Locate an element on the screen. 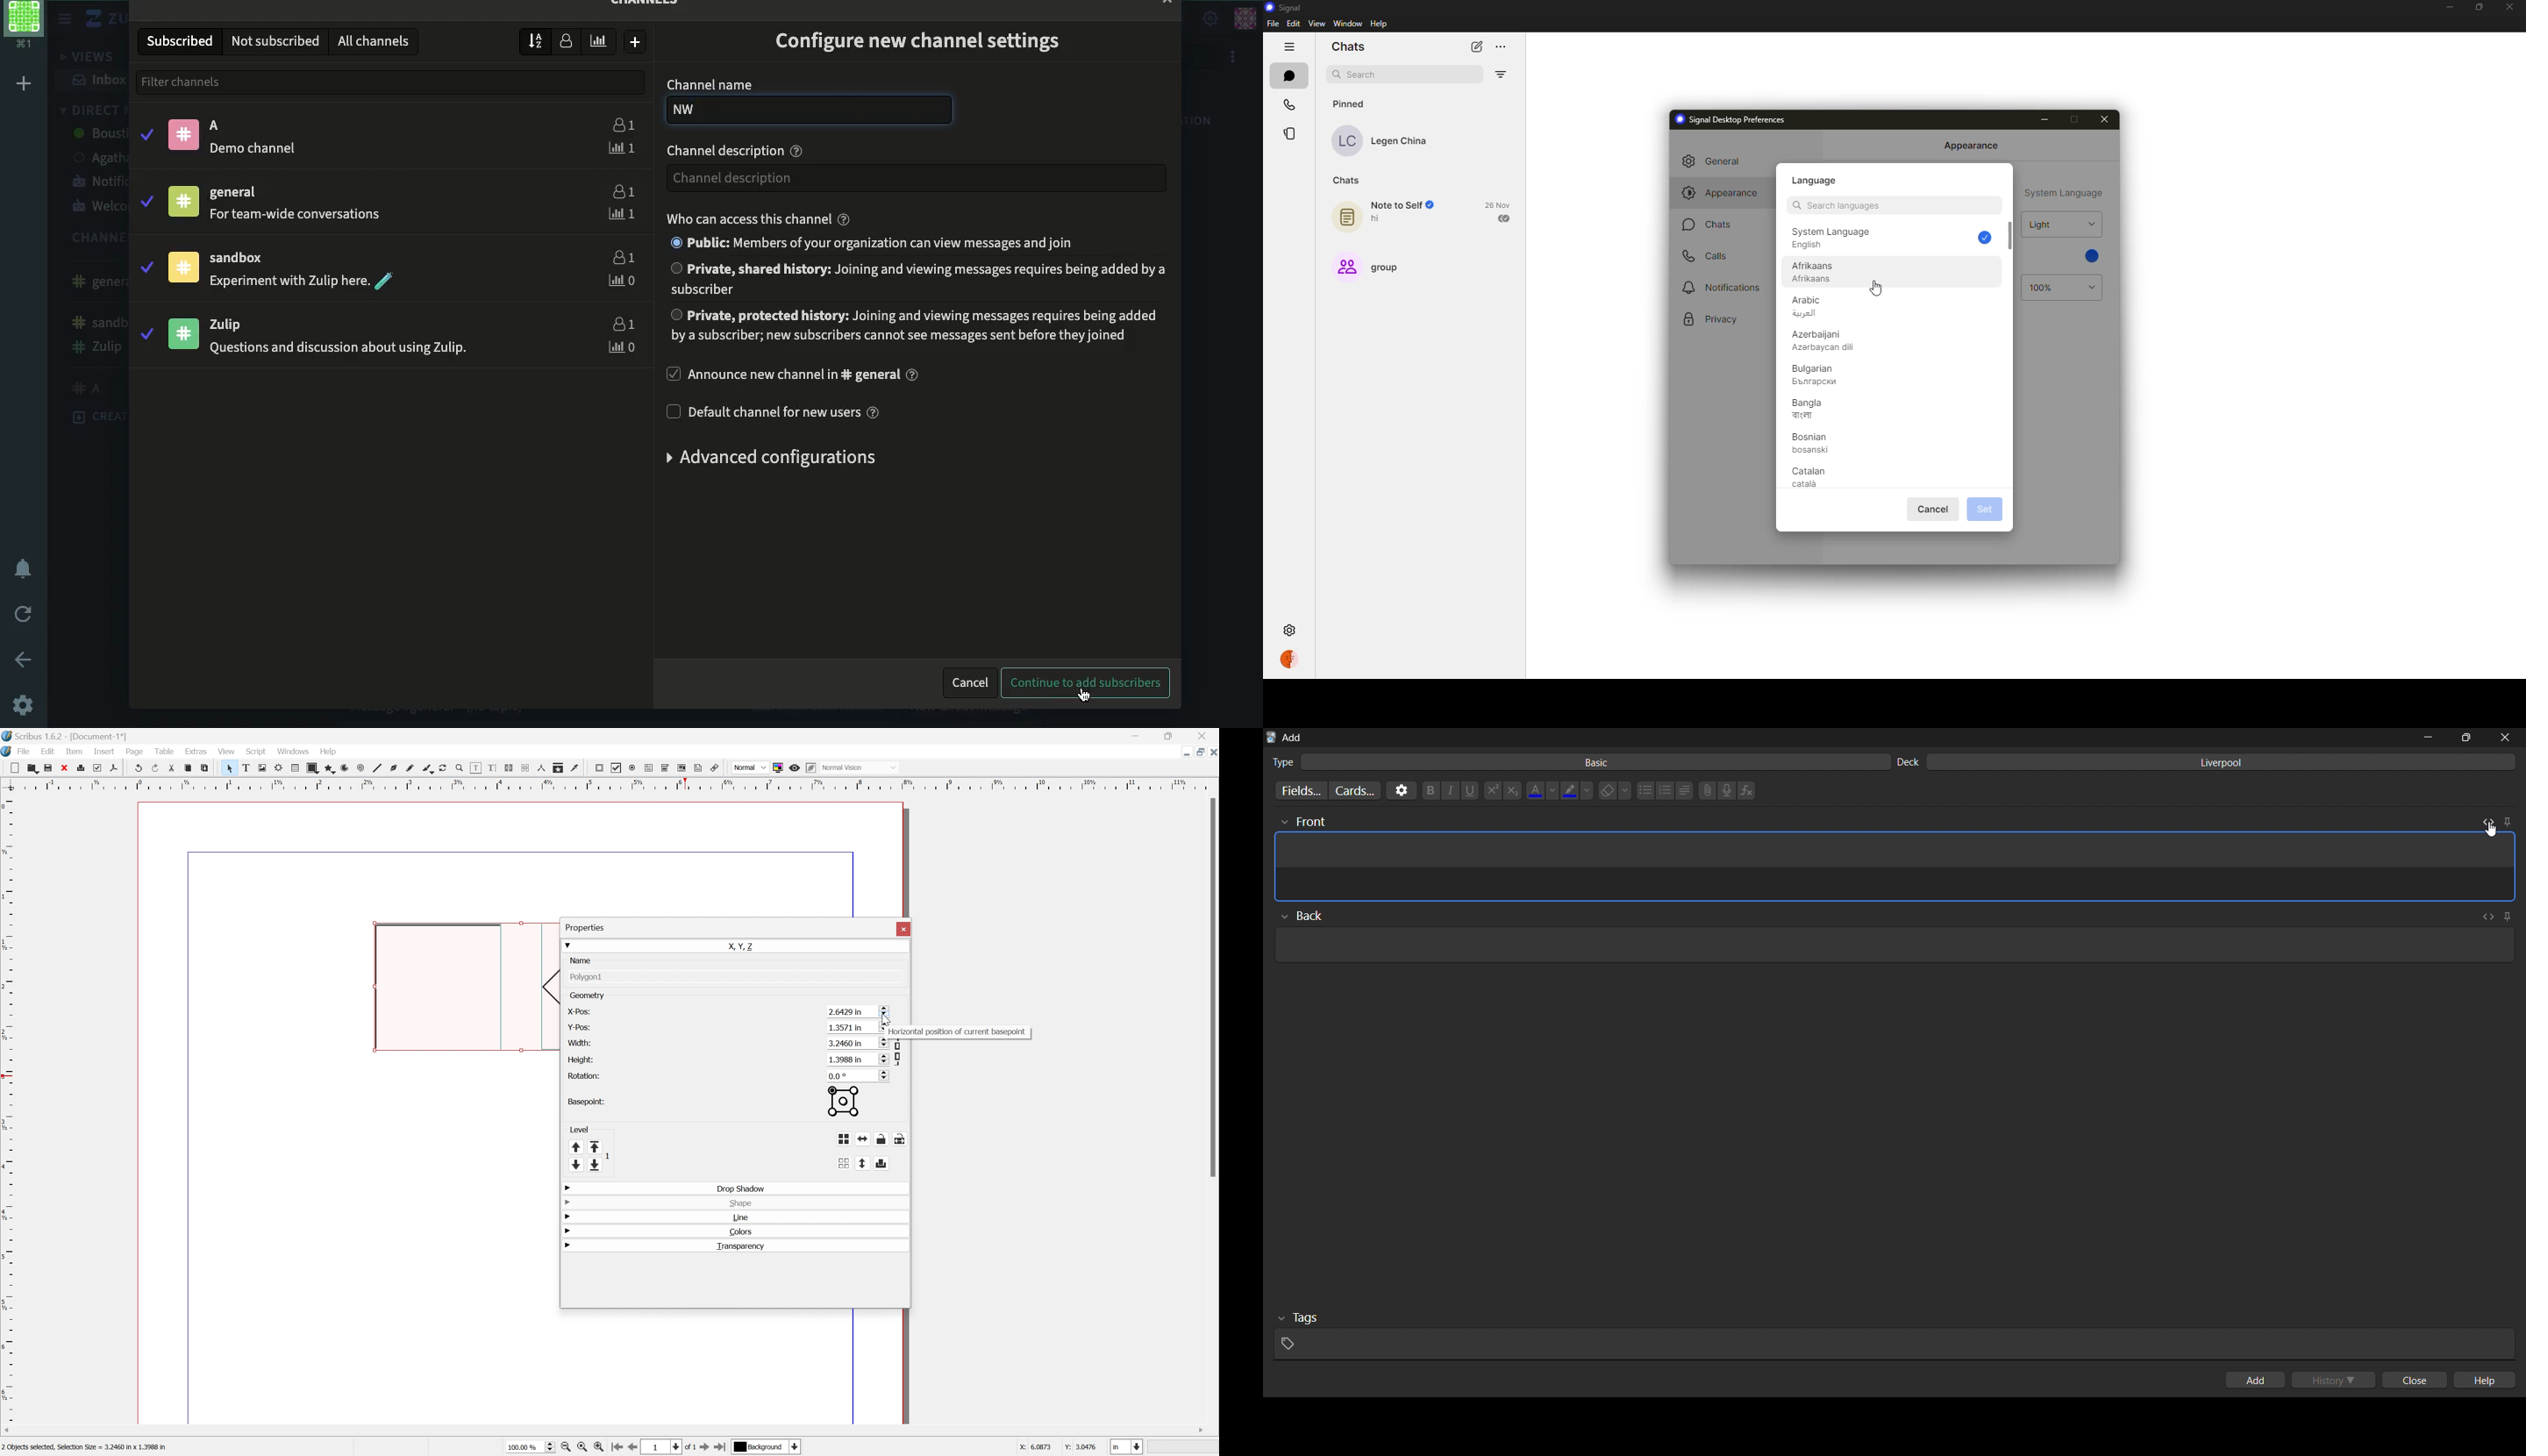 The height and width of the screenshot is (1456, 2548). sandbox is located at coordinates (244, 258).